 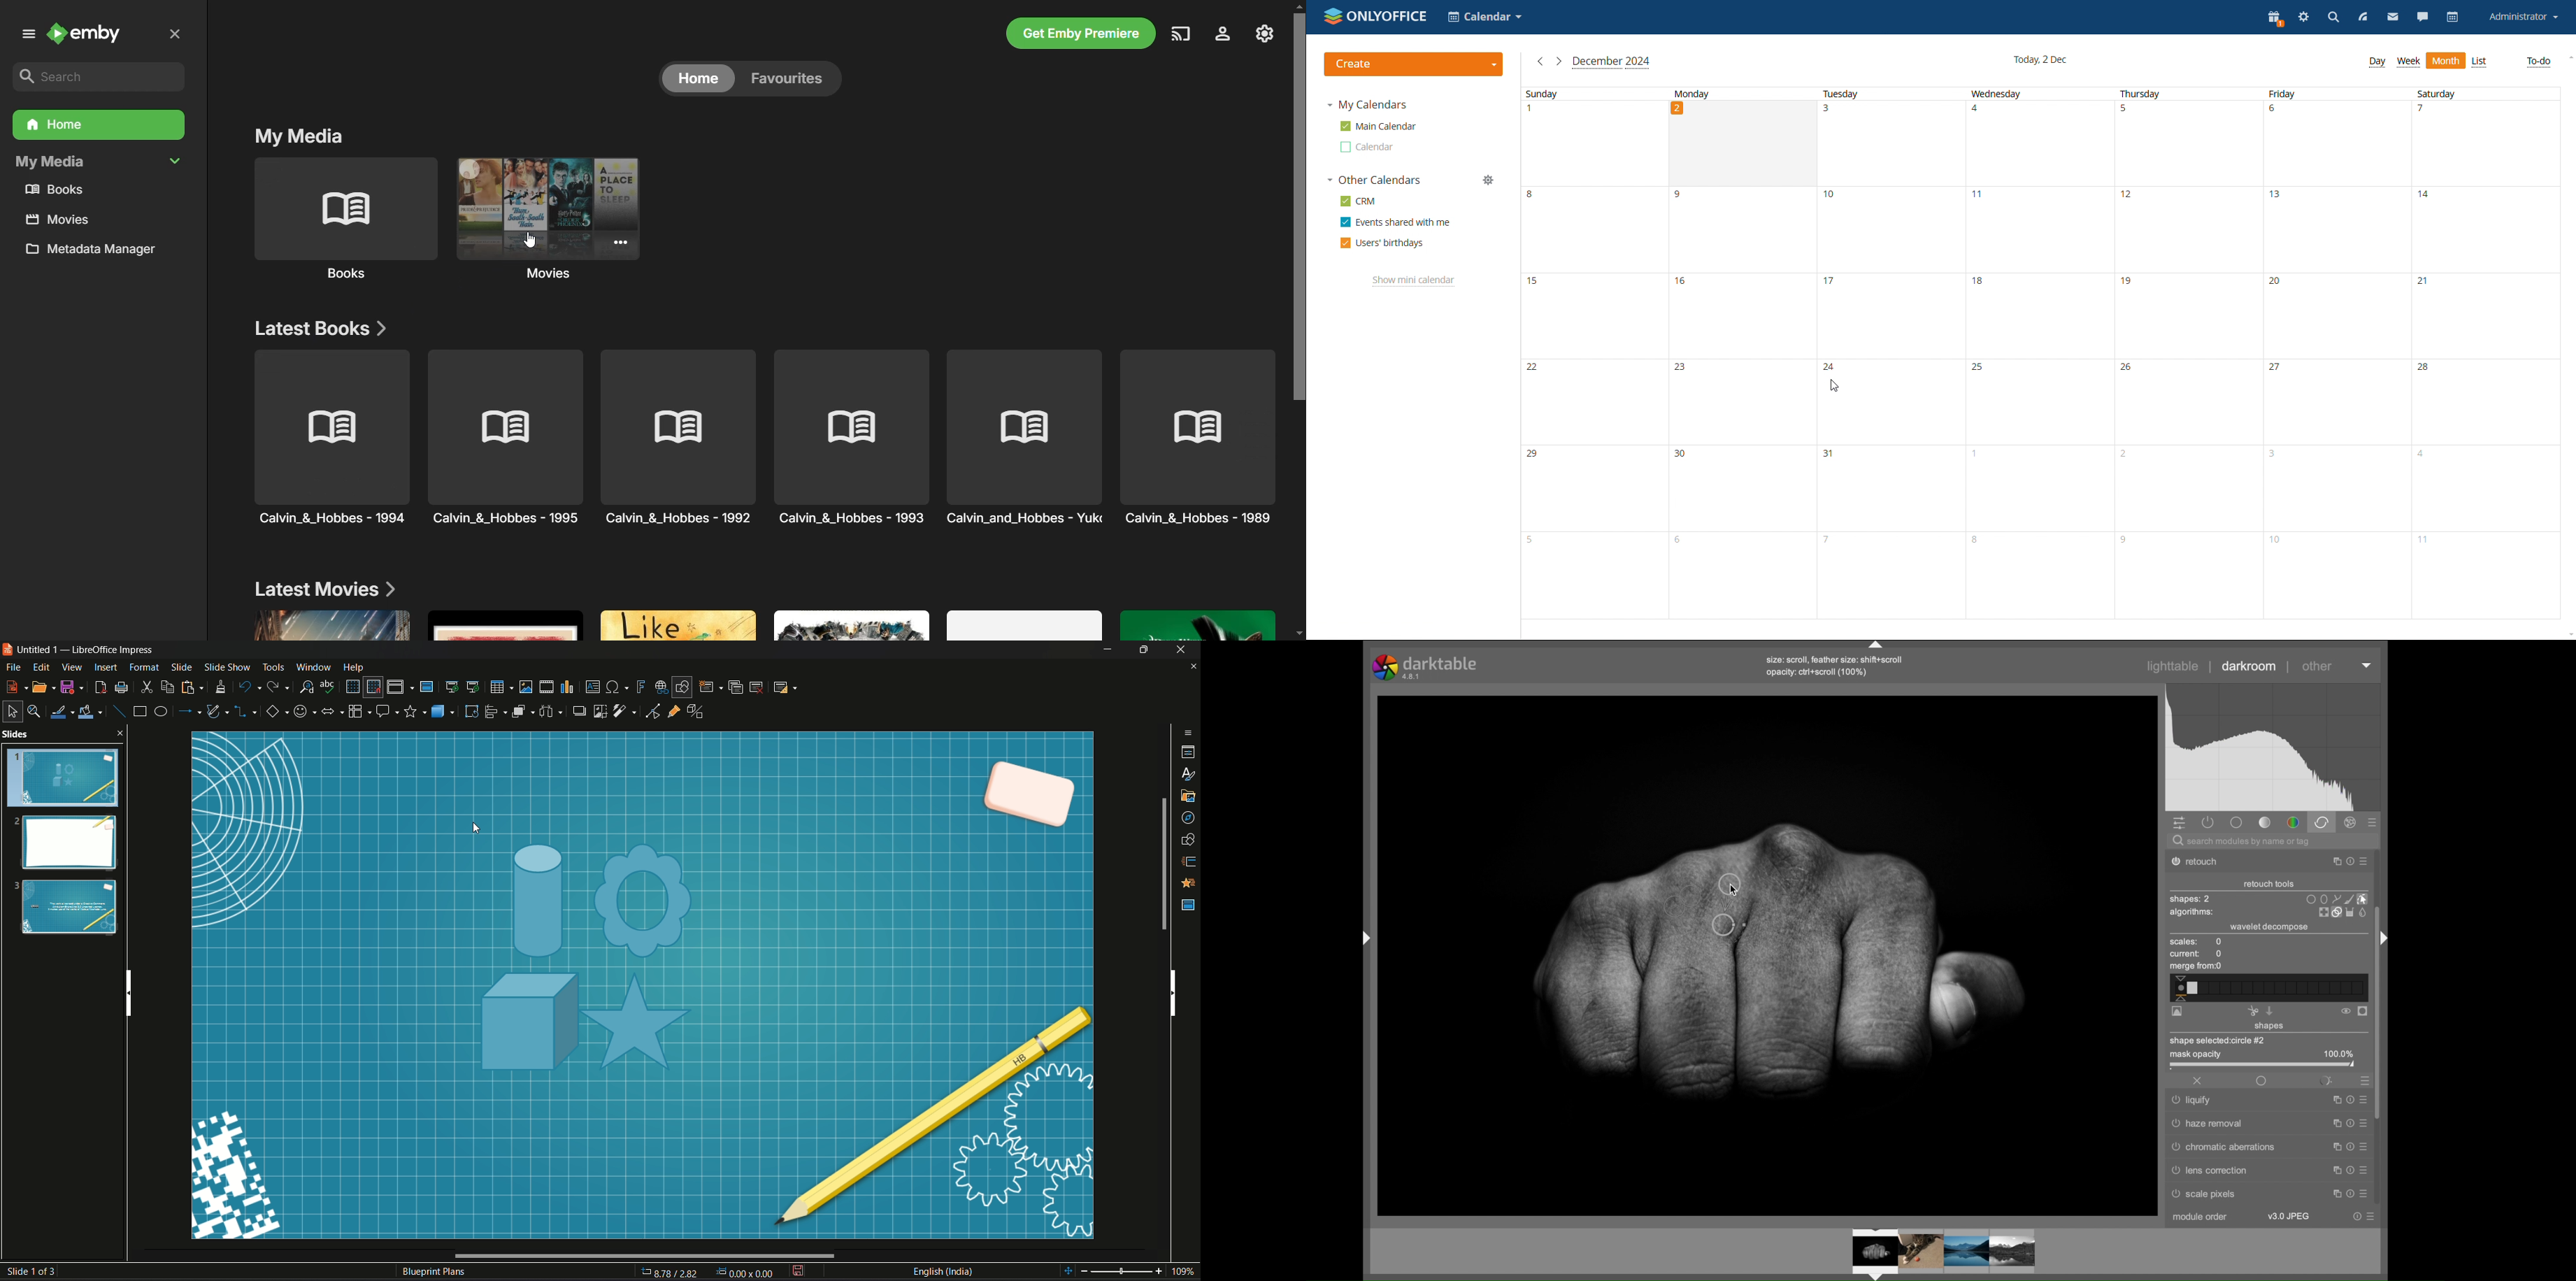 I want to click on master slide, so click(x=1189, y=905).